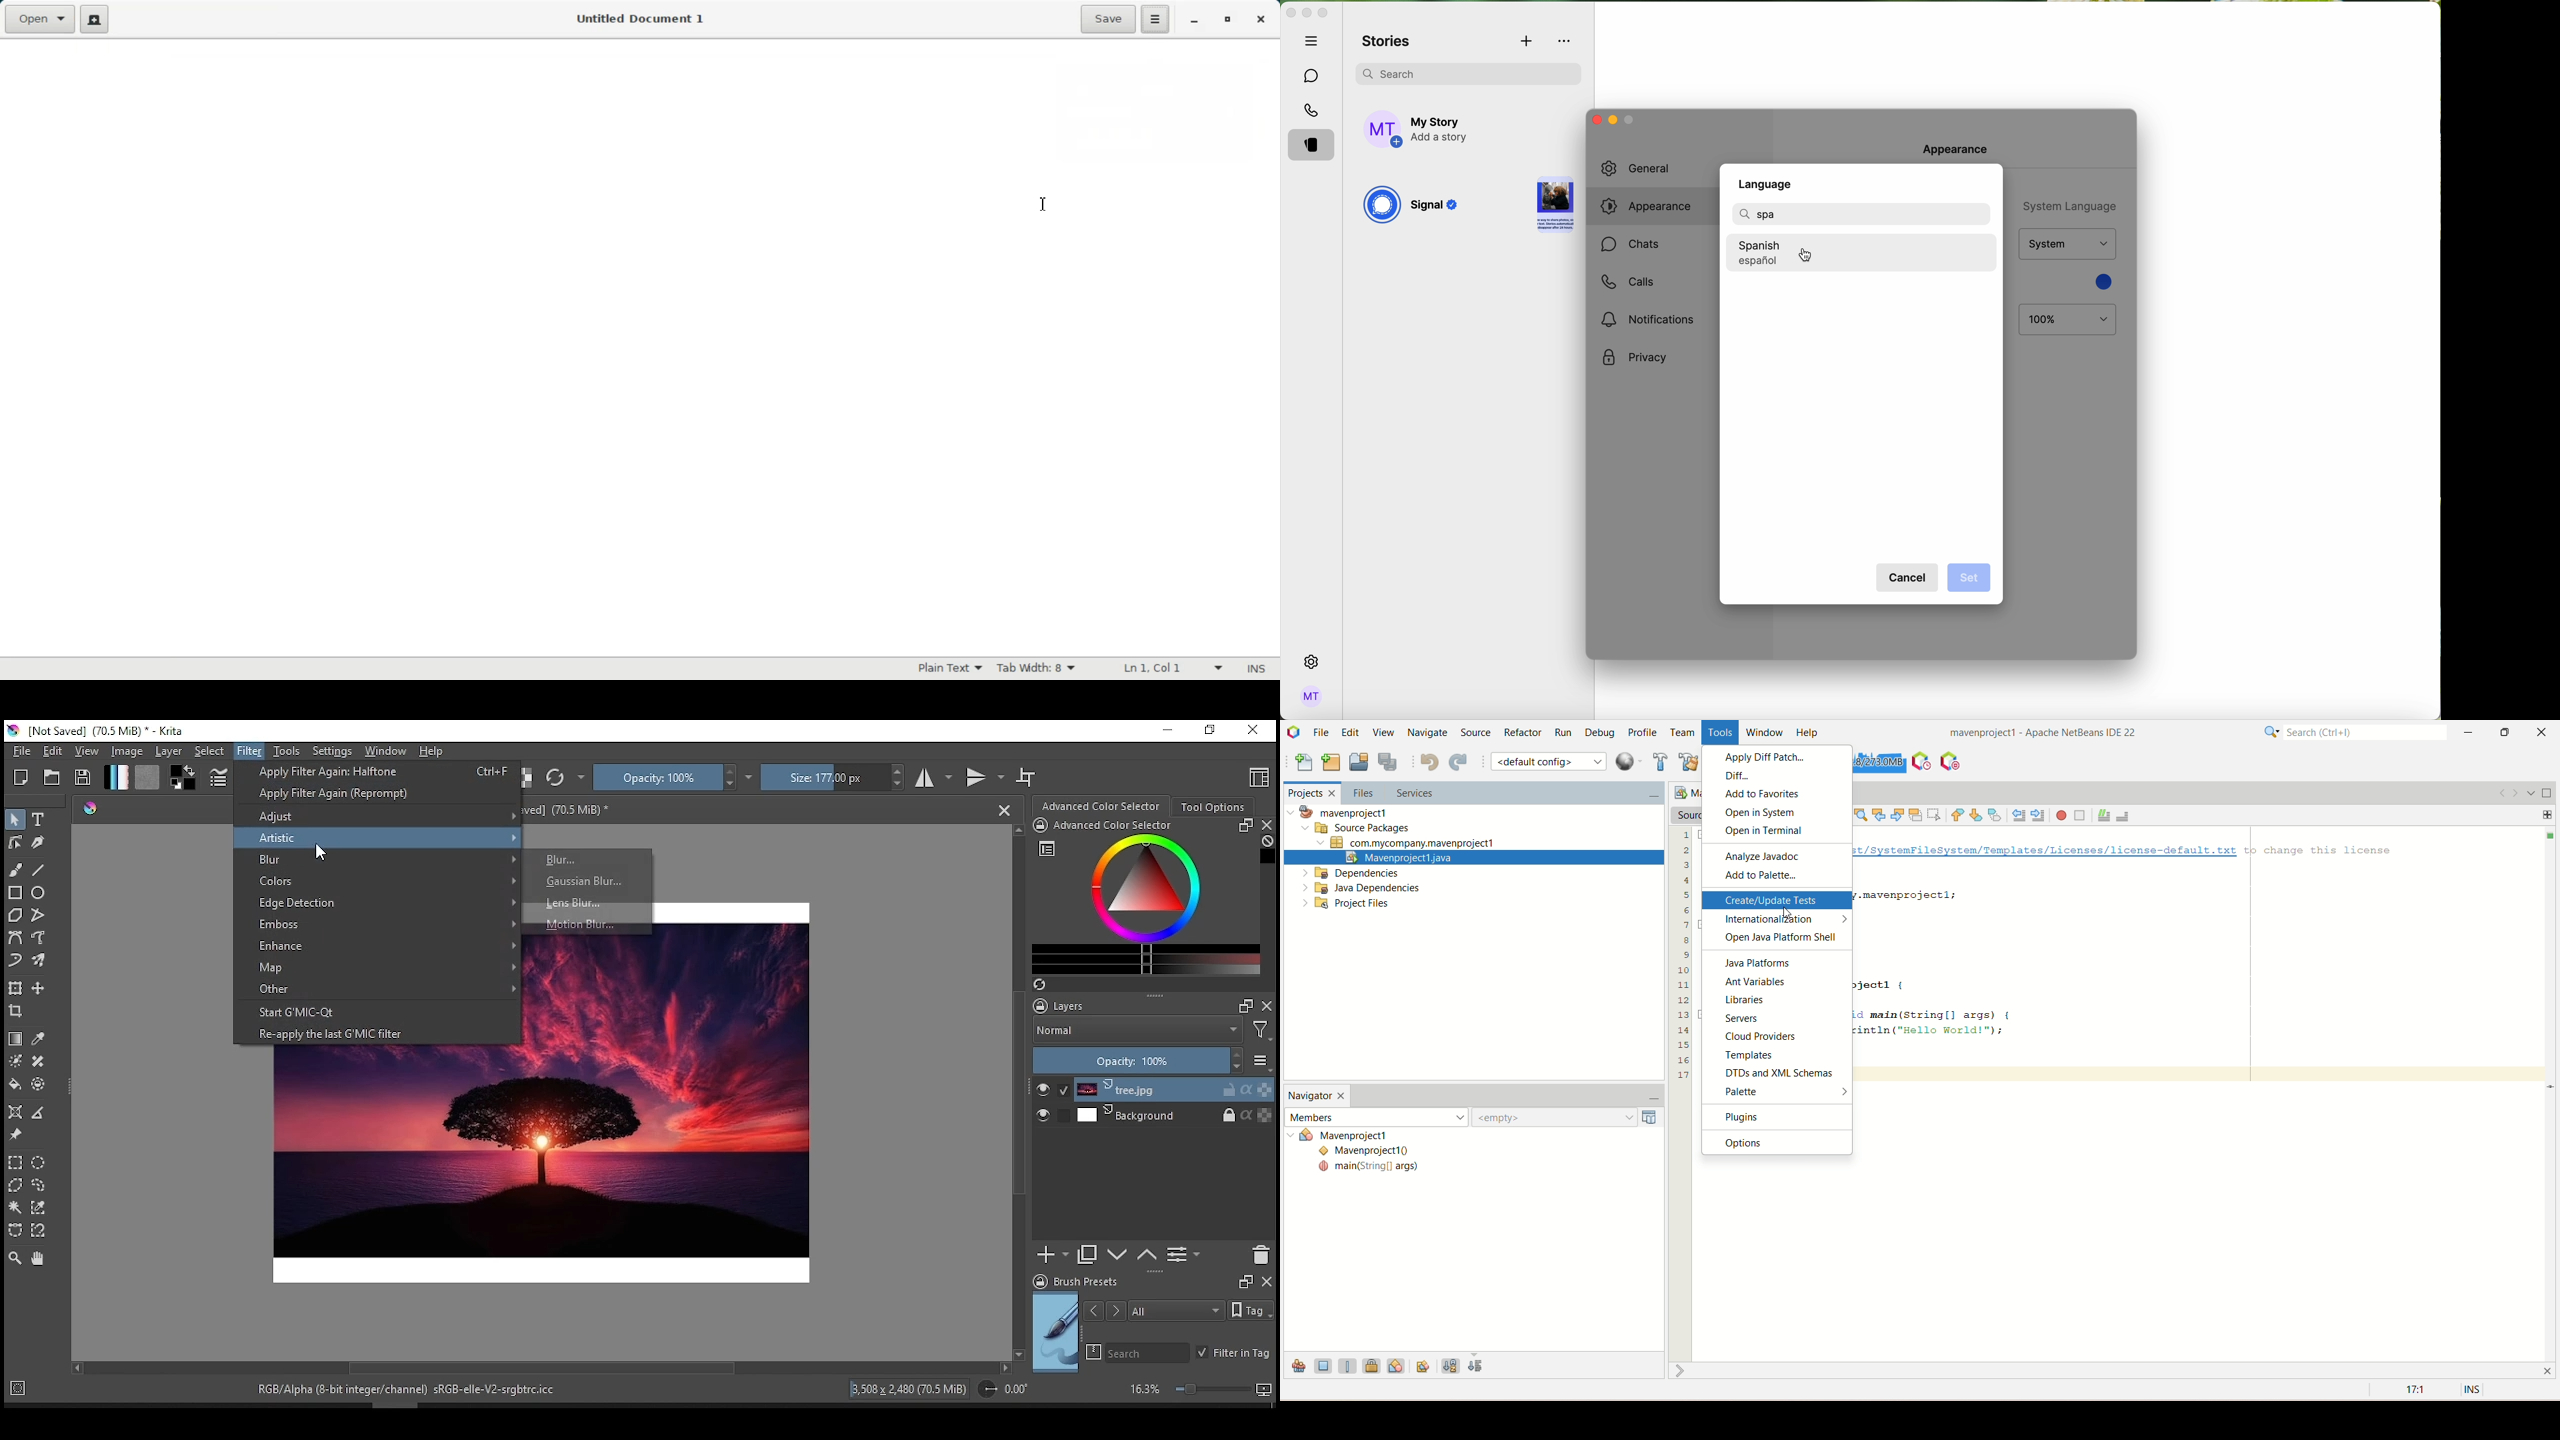 The width and height of the screenshot is (2576, 1456). I want to click on scroll, so click(544, 1368).